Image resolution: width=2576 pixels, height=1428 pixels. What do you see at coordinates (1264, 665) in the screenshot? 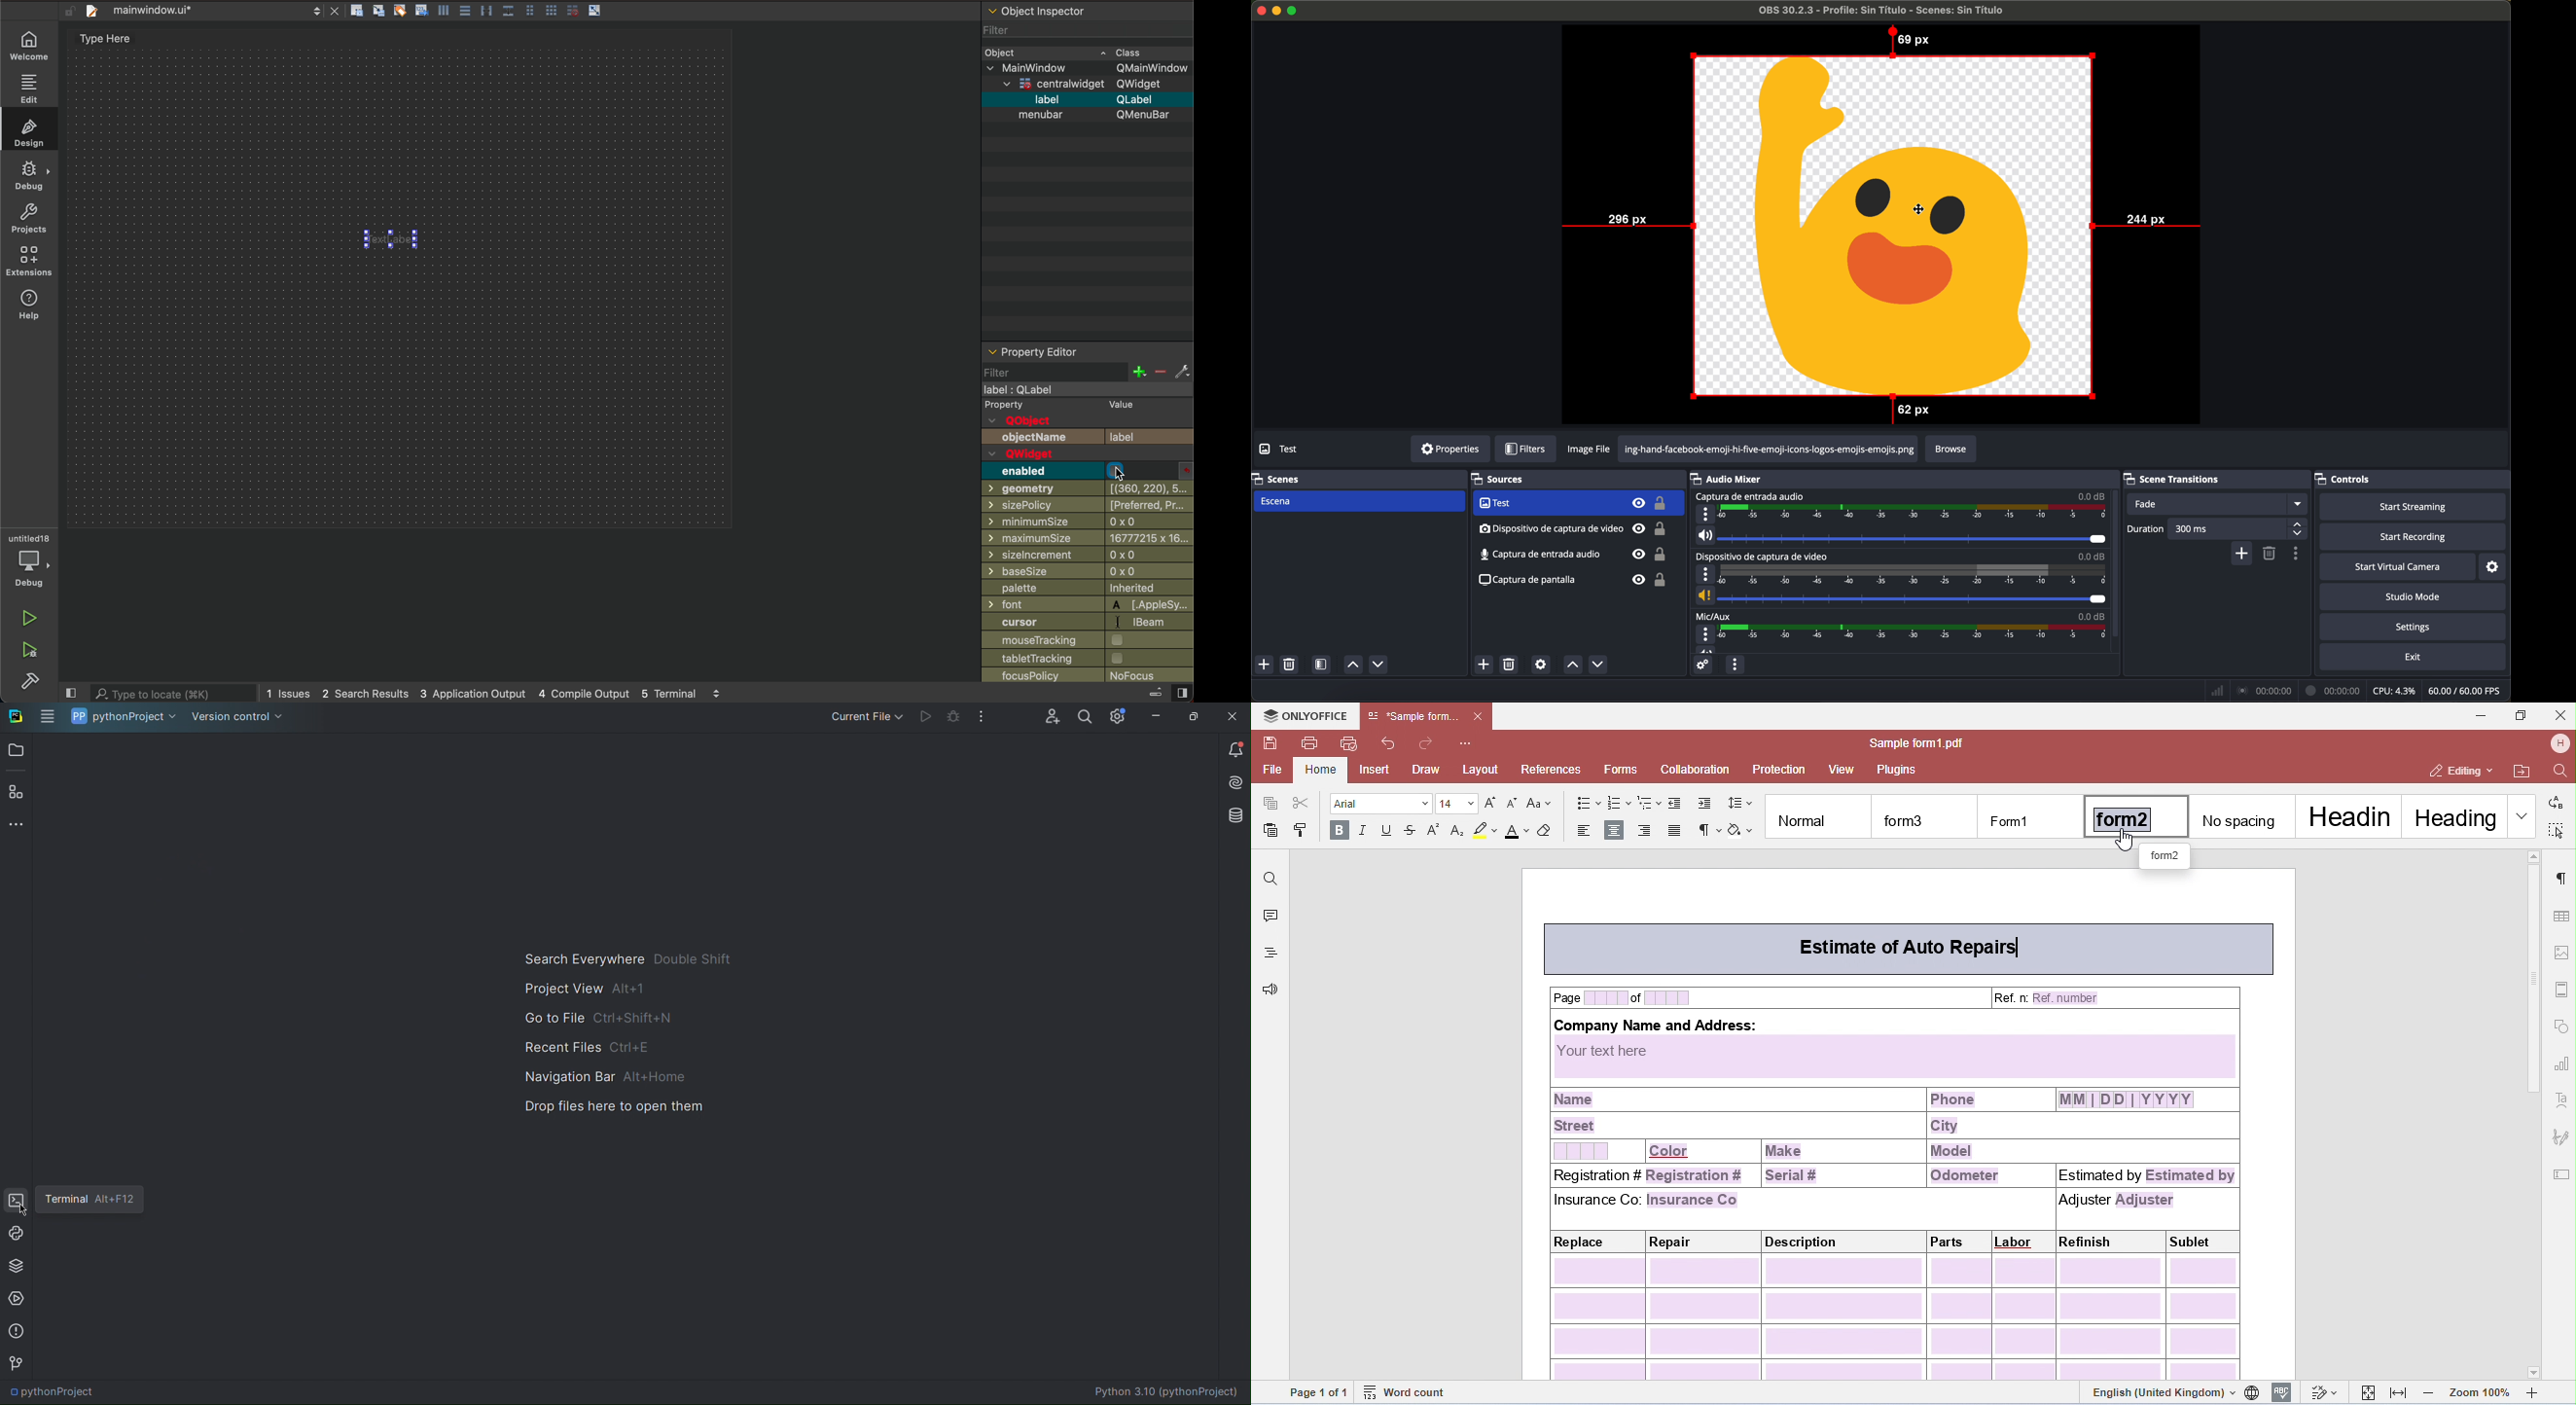
I see `add scene` at bounding box center [1264, 665].